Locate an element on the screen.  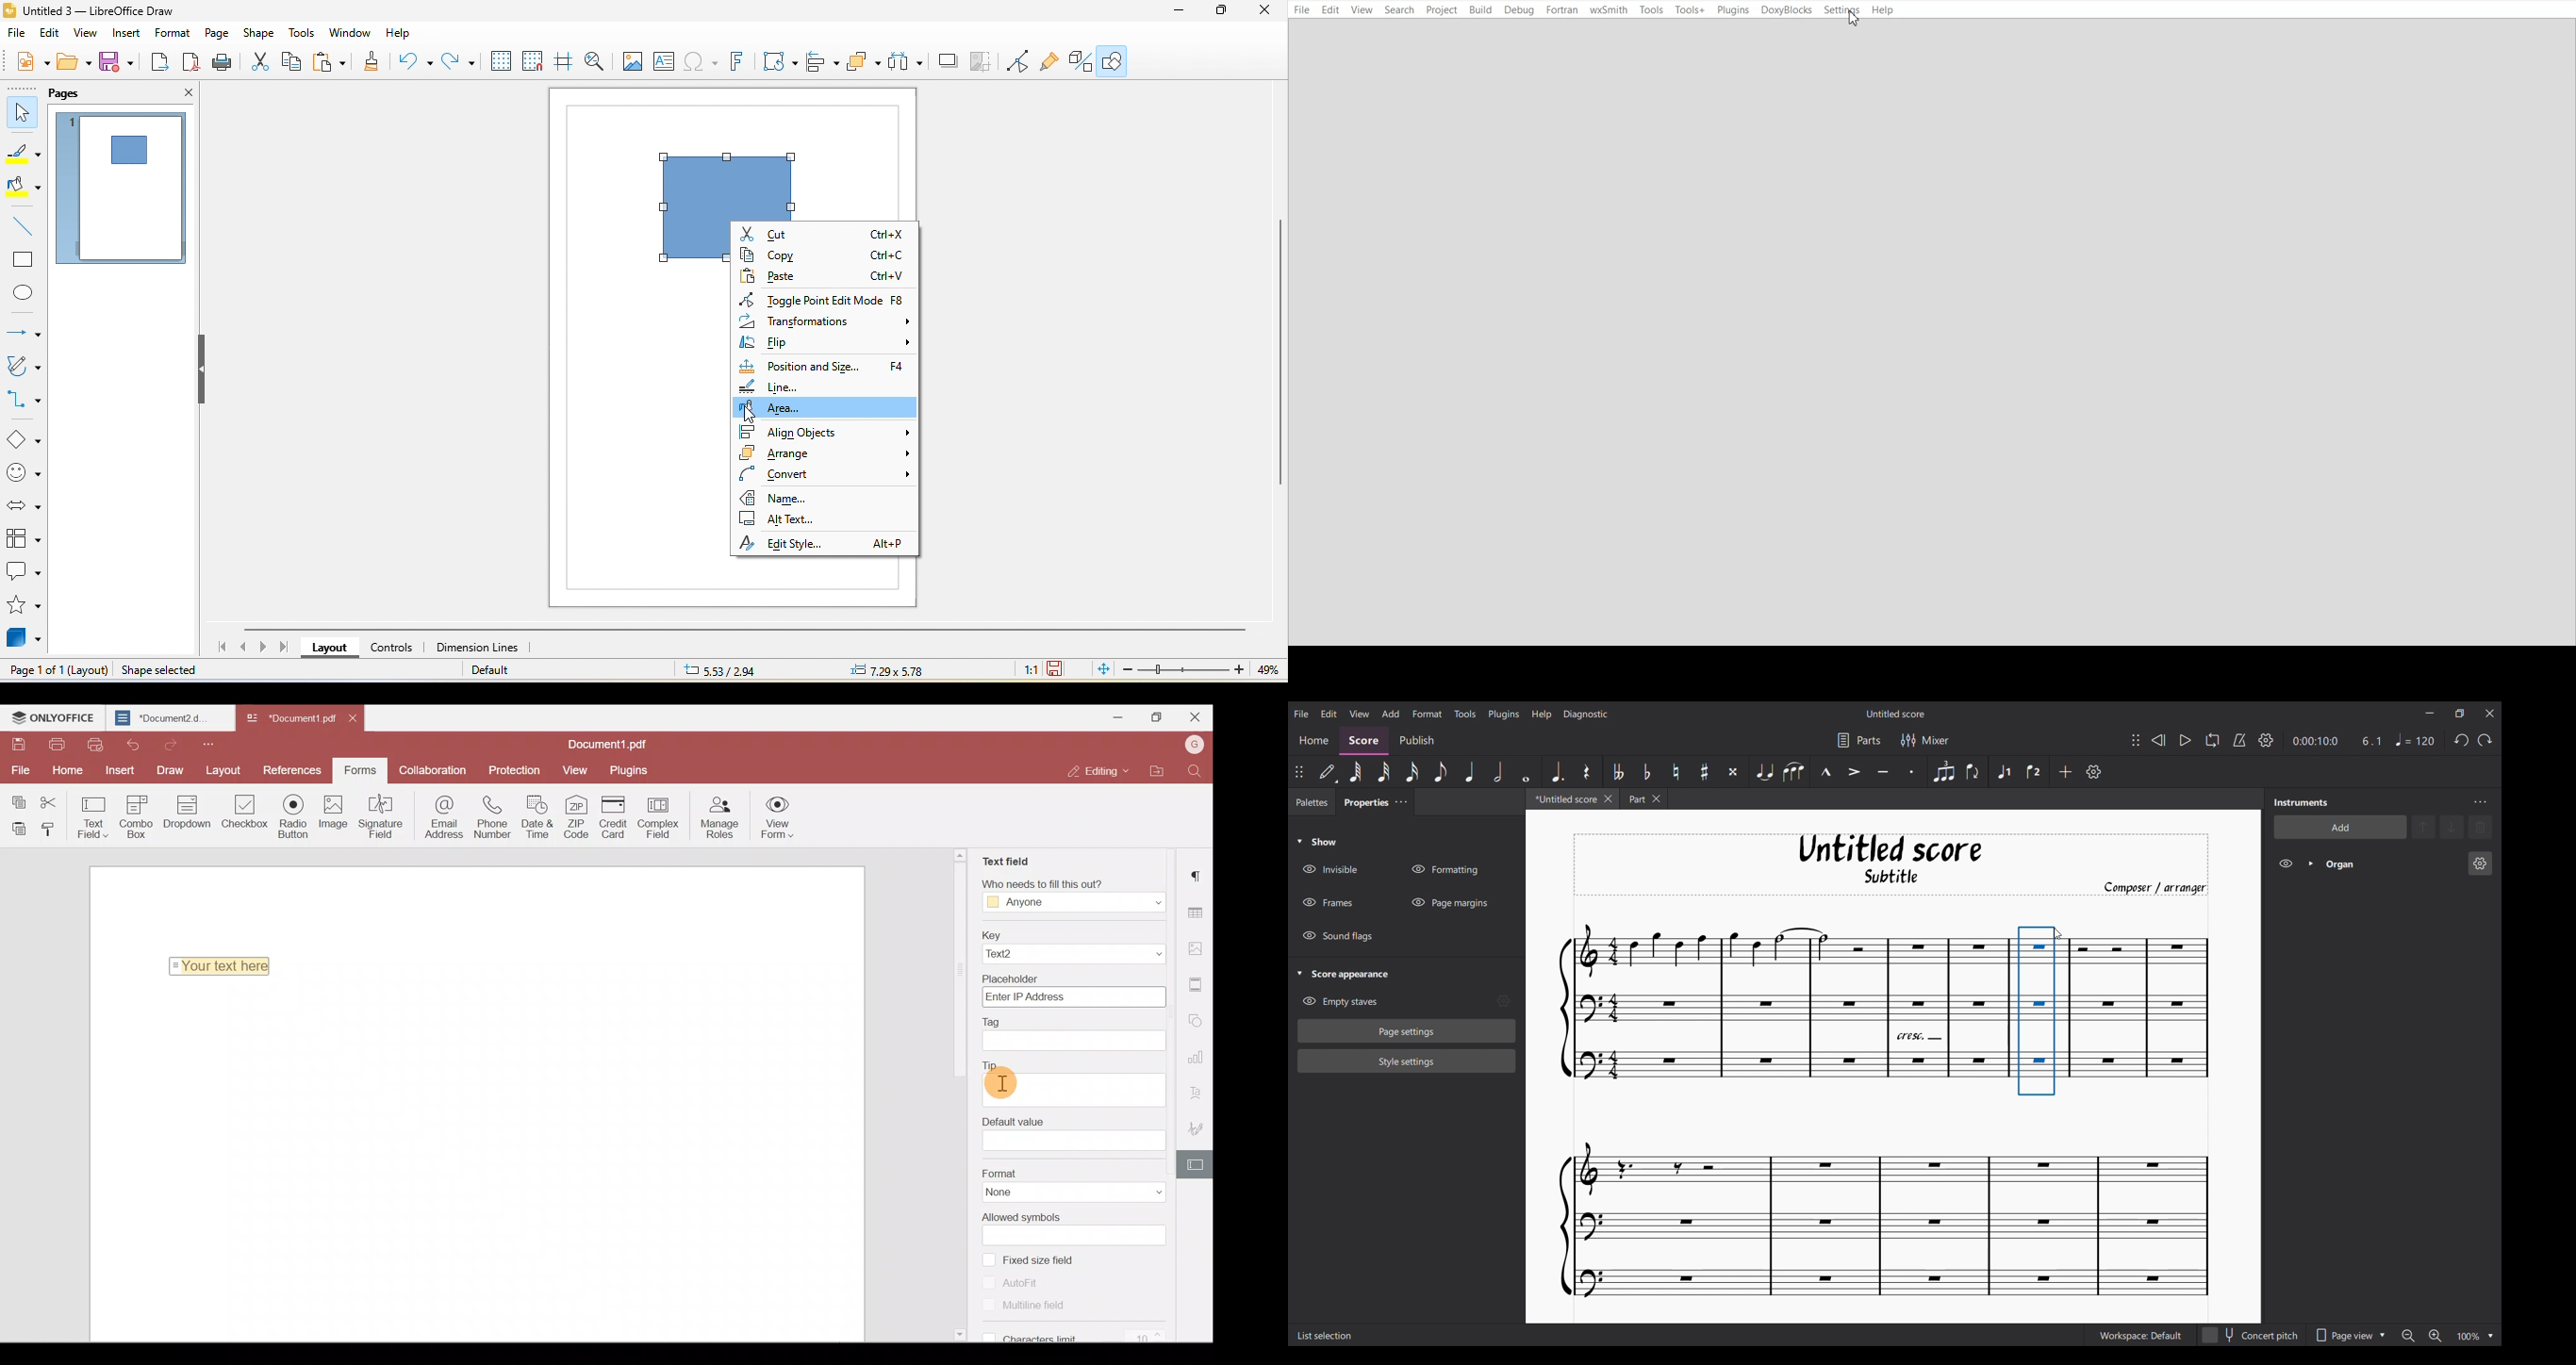
lines and arrow is located at coordinates (24, 328).